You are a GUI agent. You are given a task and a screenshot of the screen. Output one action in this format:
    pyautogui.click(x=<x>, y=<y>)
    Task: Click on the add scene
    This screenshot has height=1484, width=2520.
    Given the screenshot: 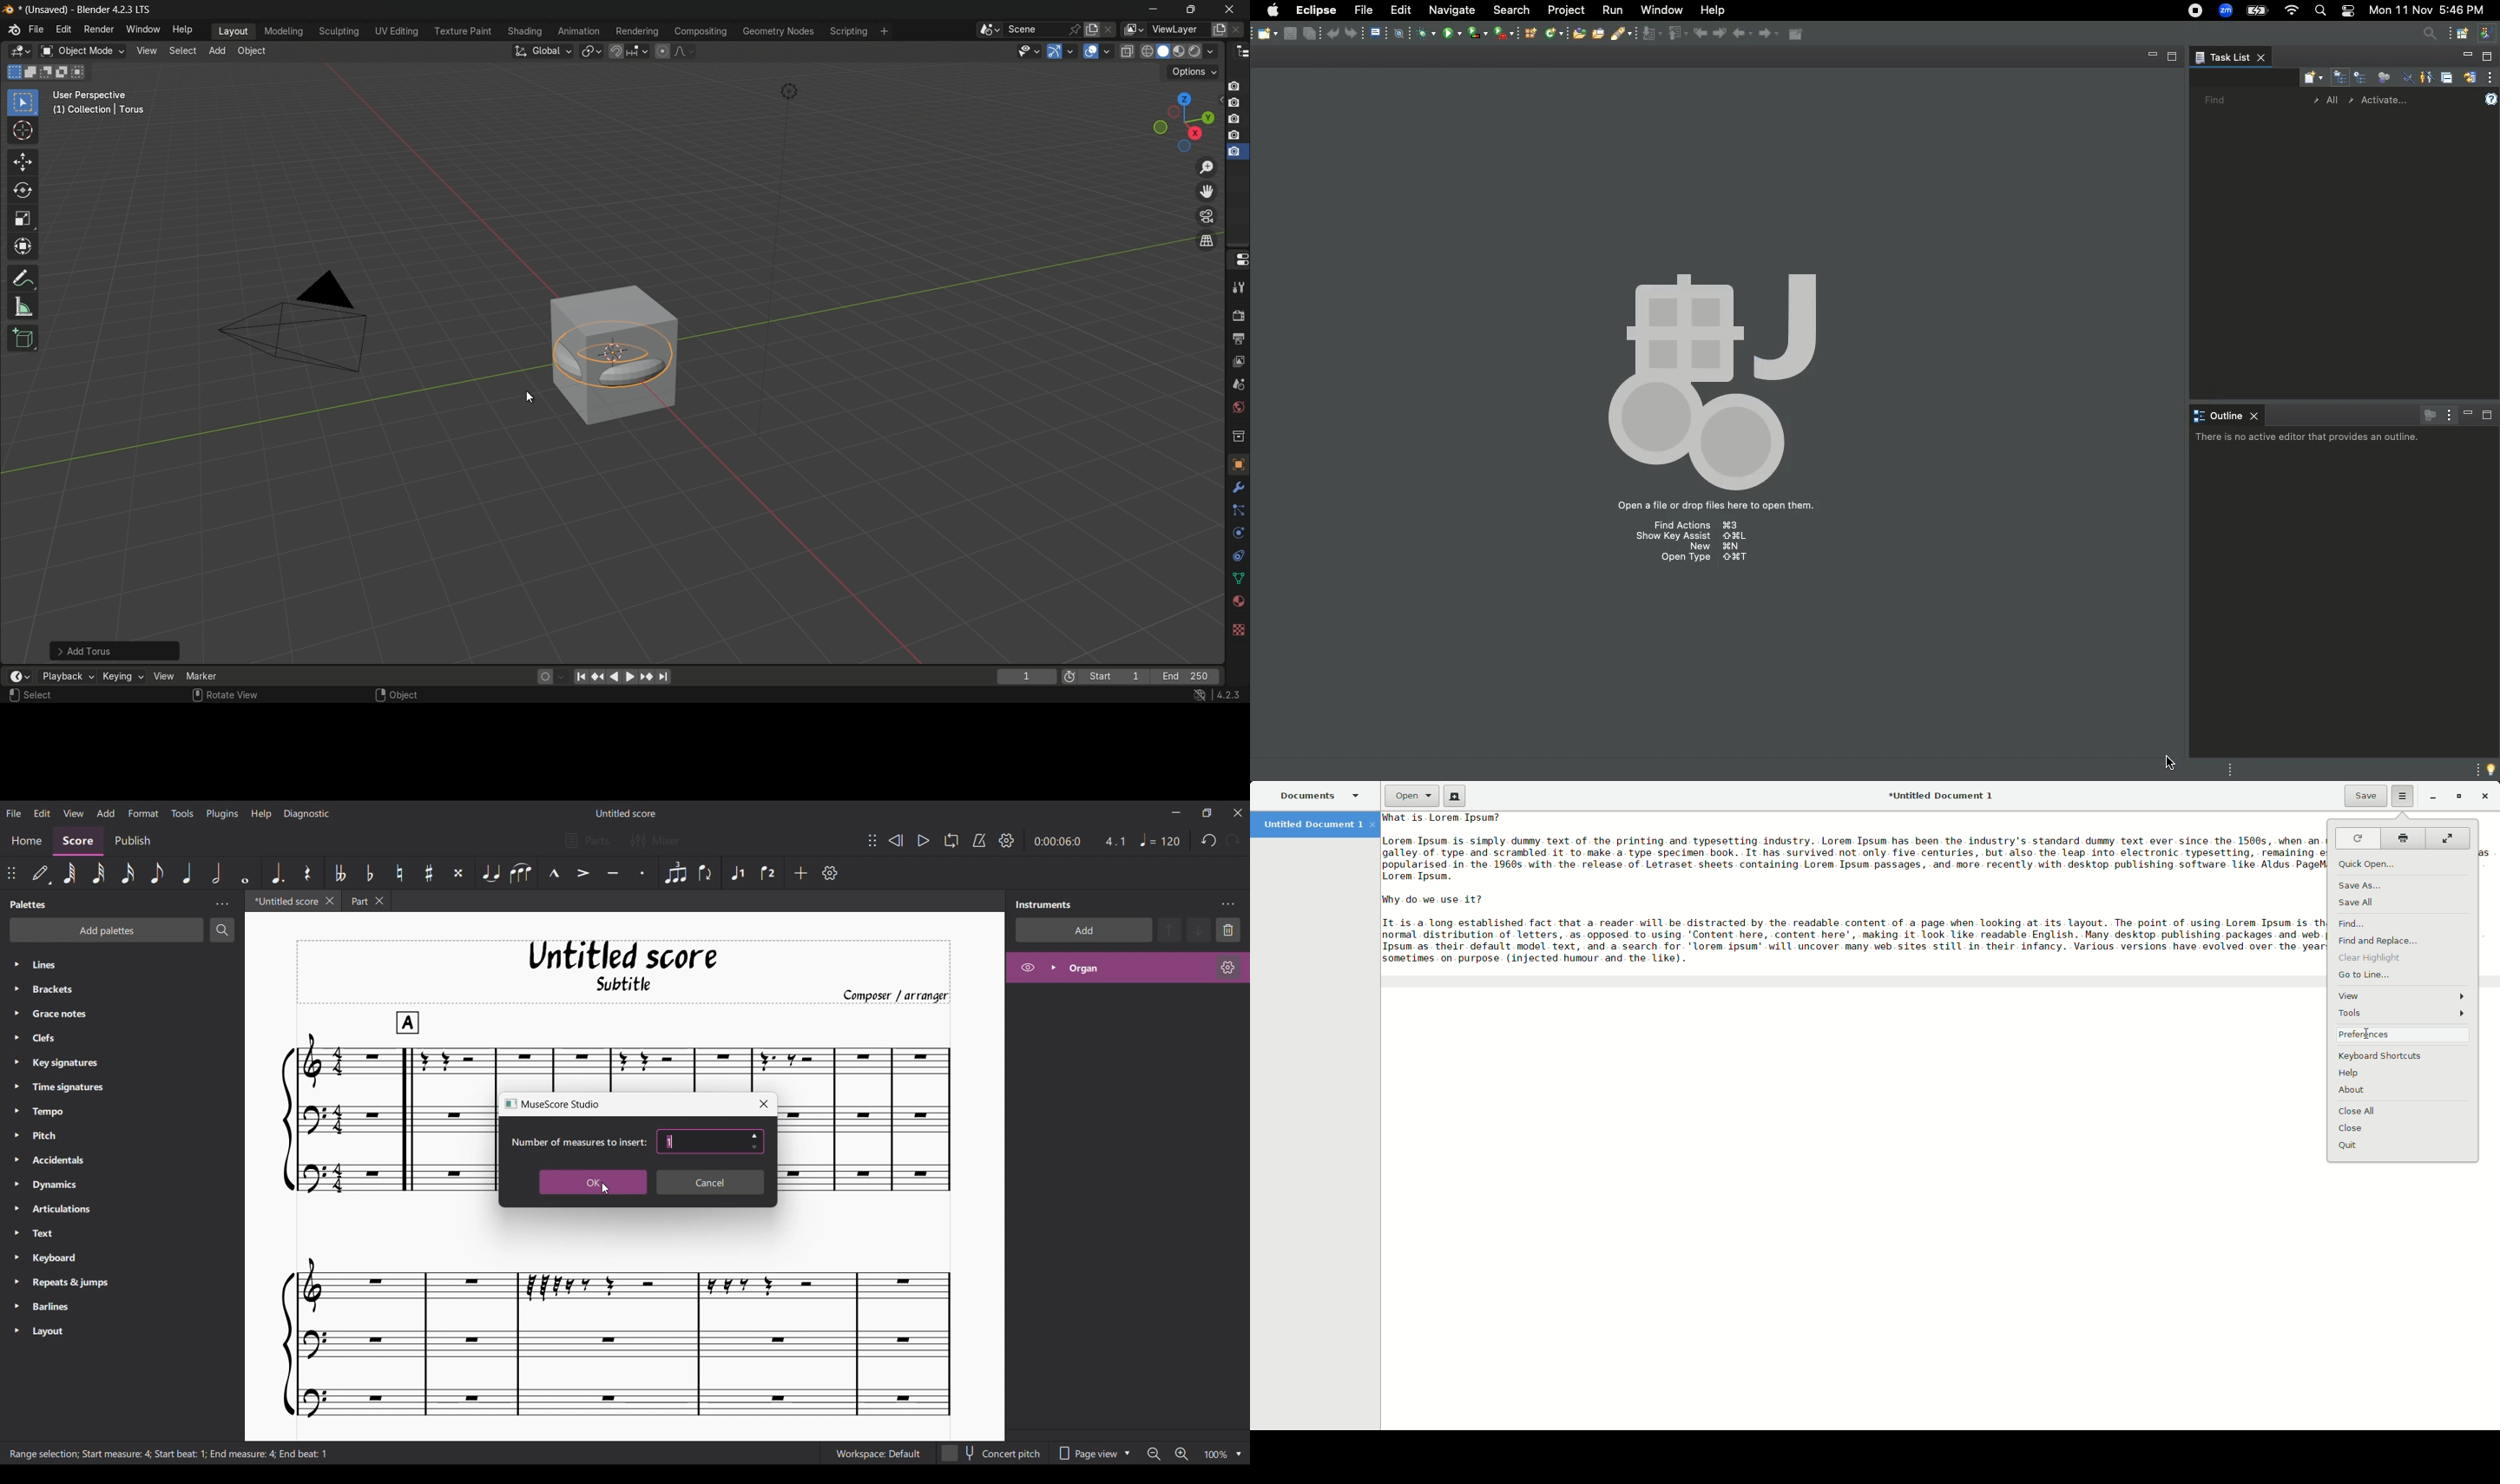 What is the action you would take?
    pyautogui.click(x=1092, y=30)
    